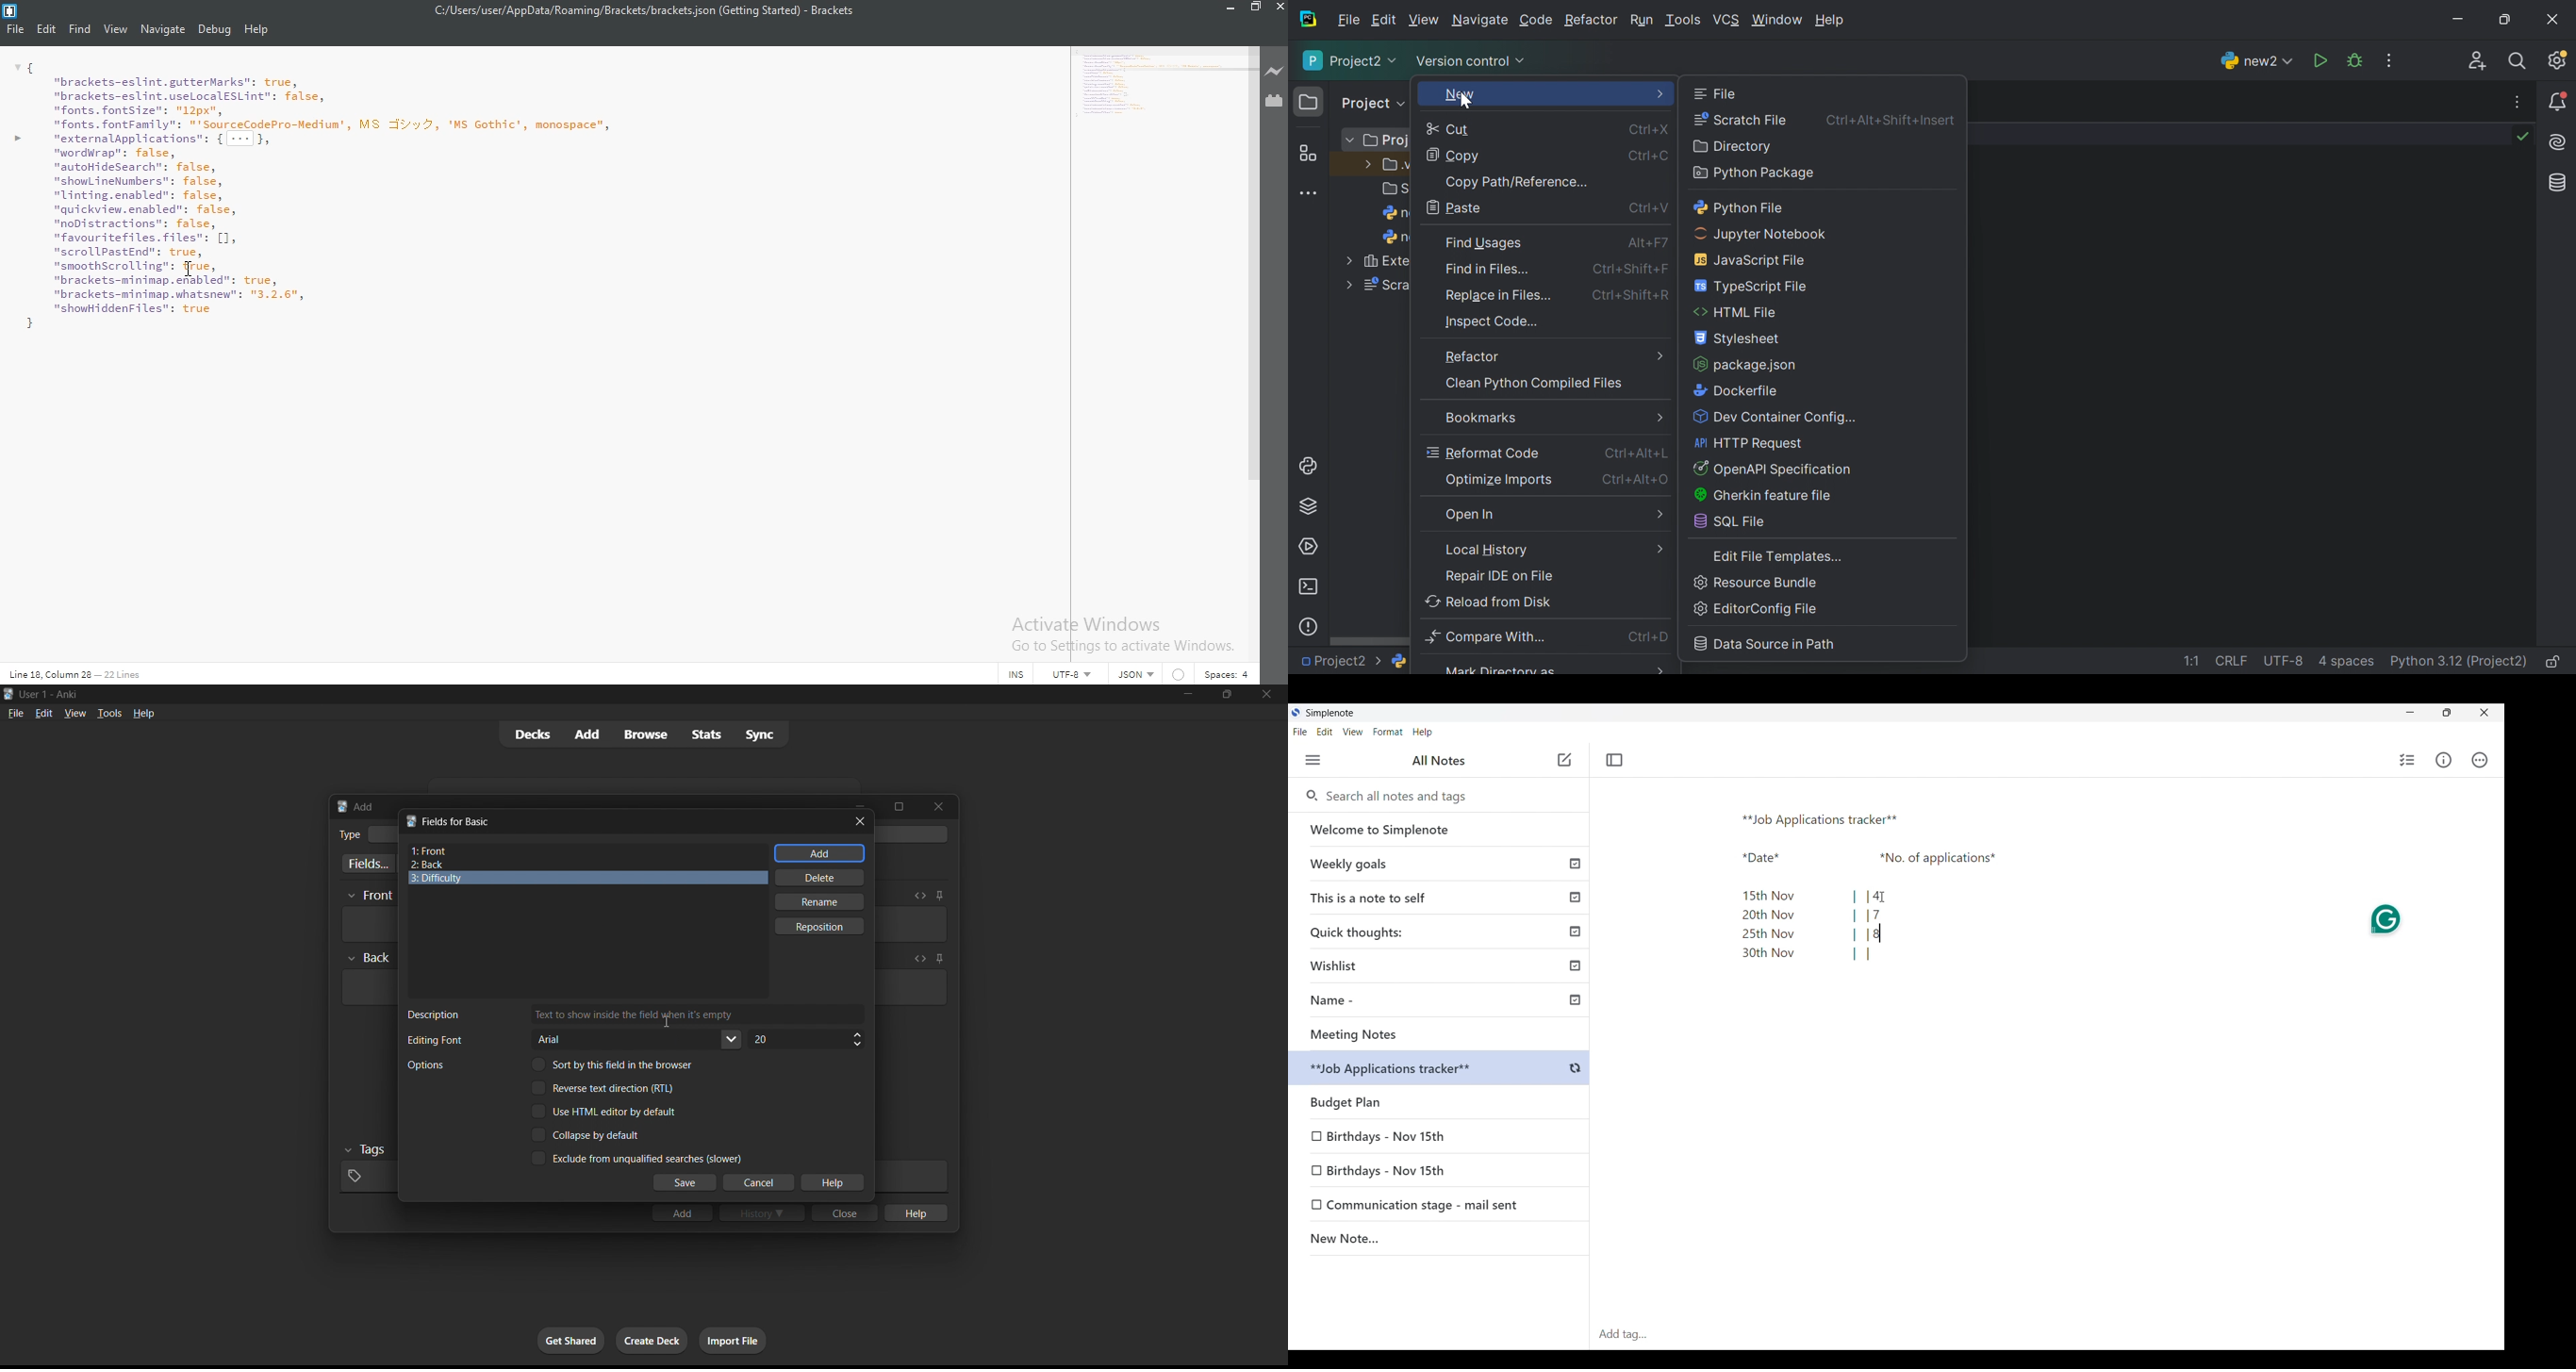 This screenshot has height=1372, width=2576. Describe the element at coordinates (2485, 712) in the screenshot. I see `Close interface` at that location.